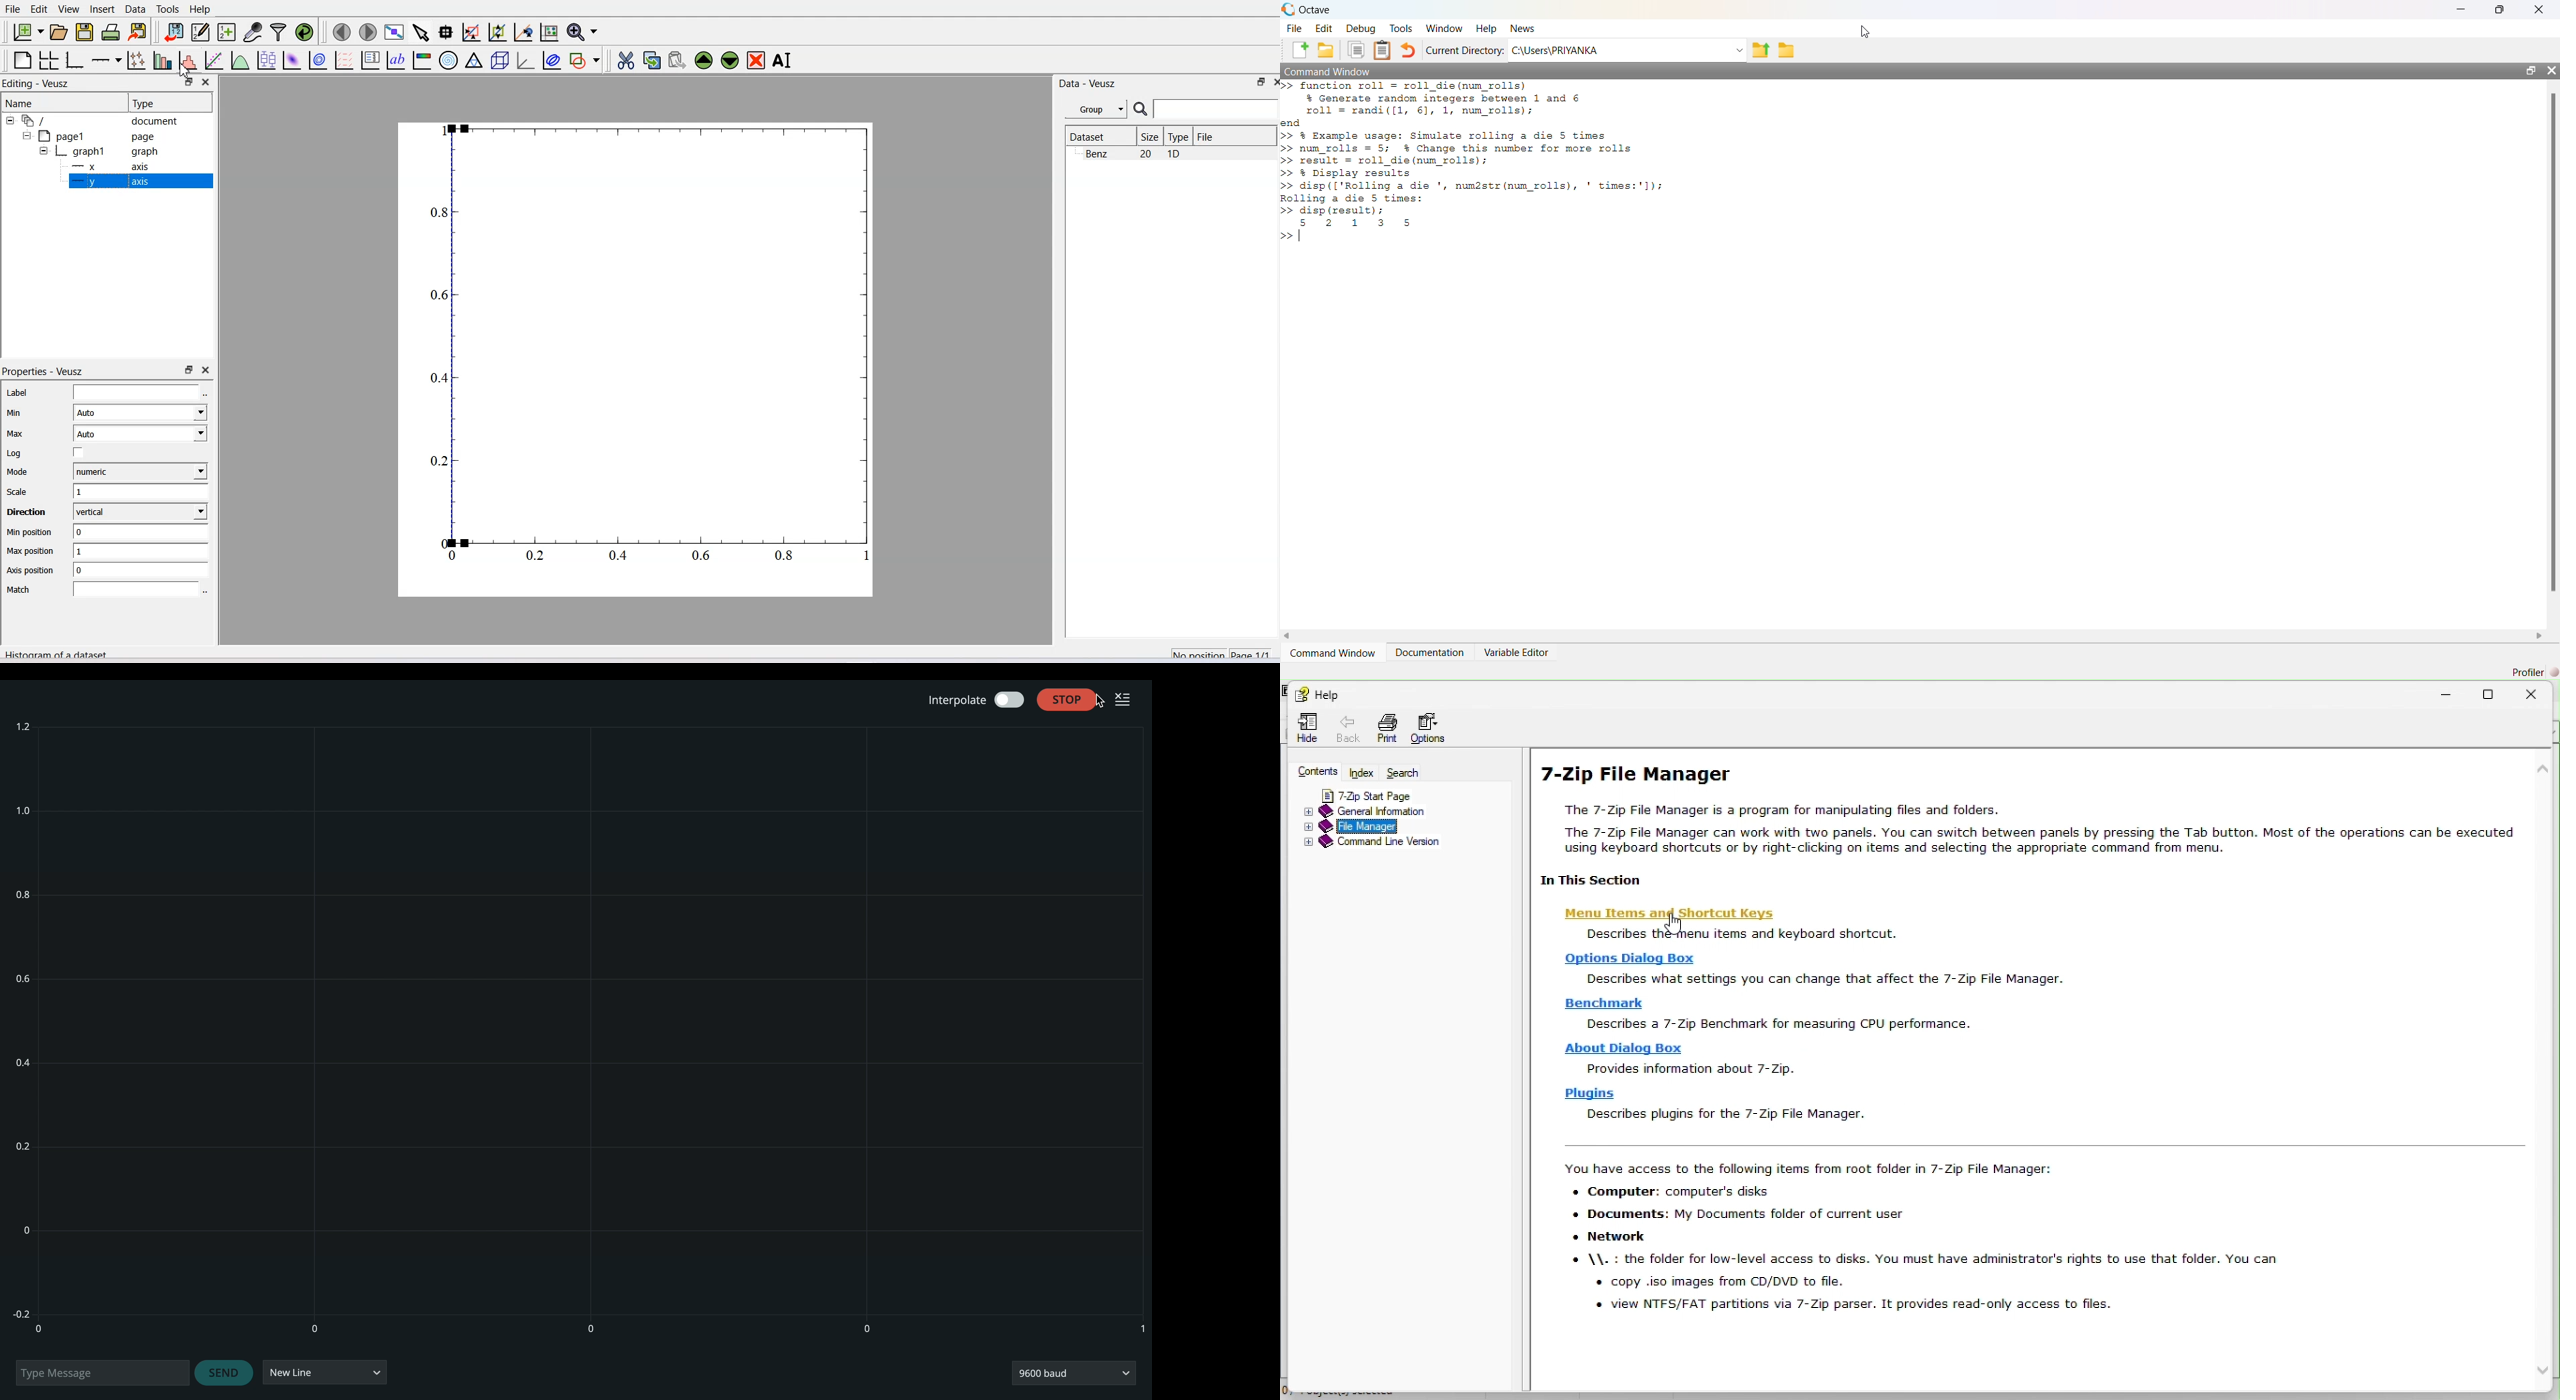  I want to click on Label, so click(107, 392).